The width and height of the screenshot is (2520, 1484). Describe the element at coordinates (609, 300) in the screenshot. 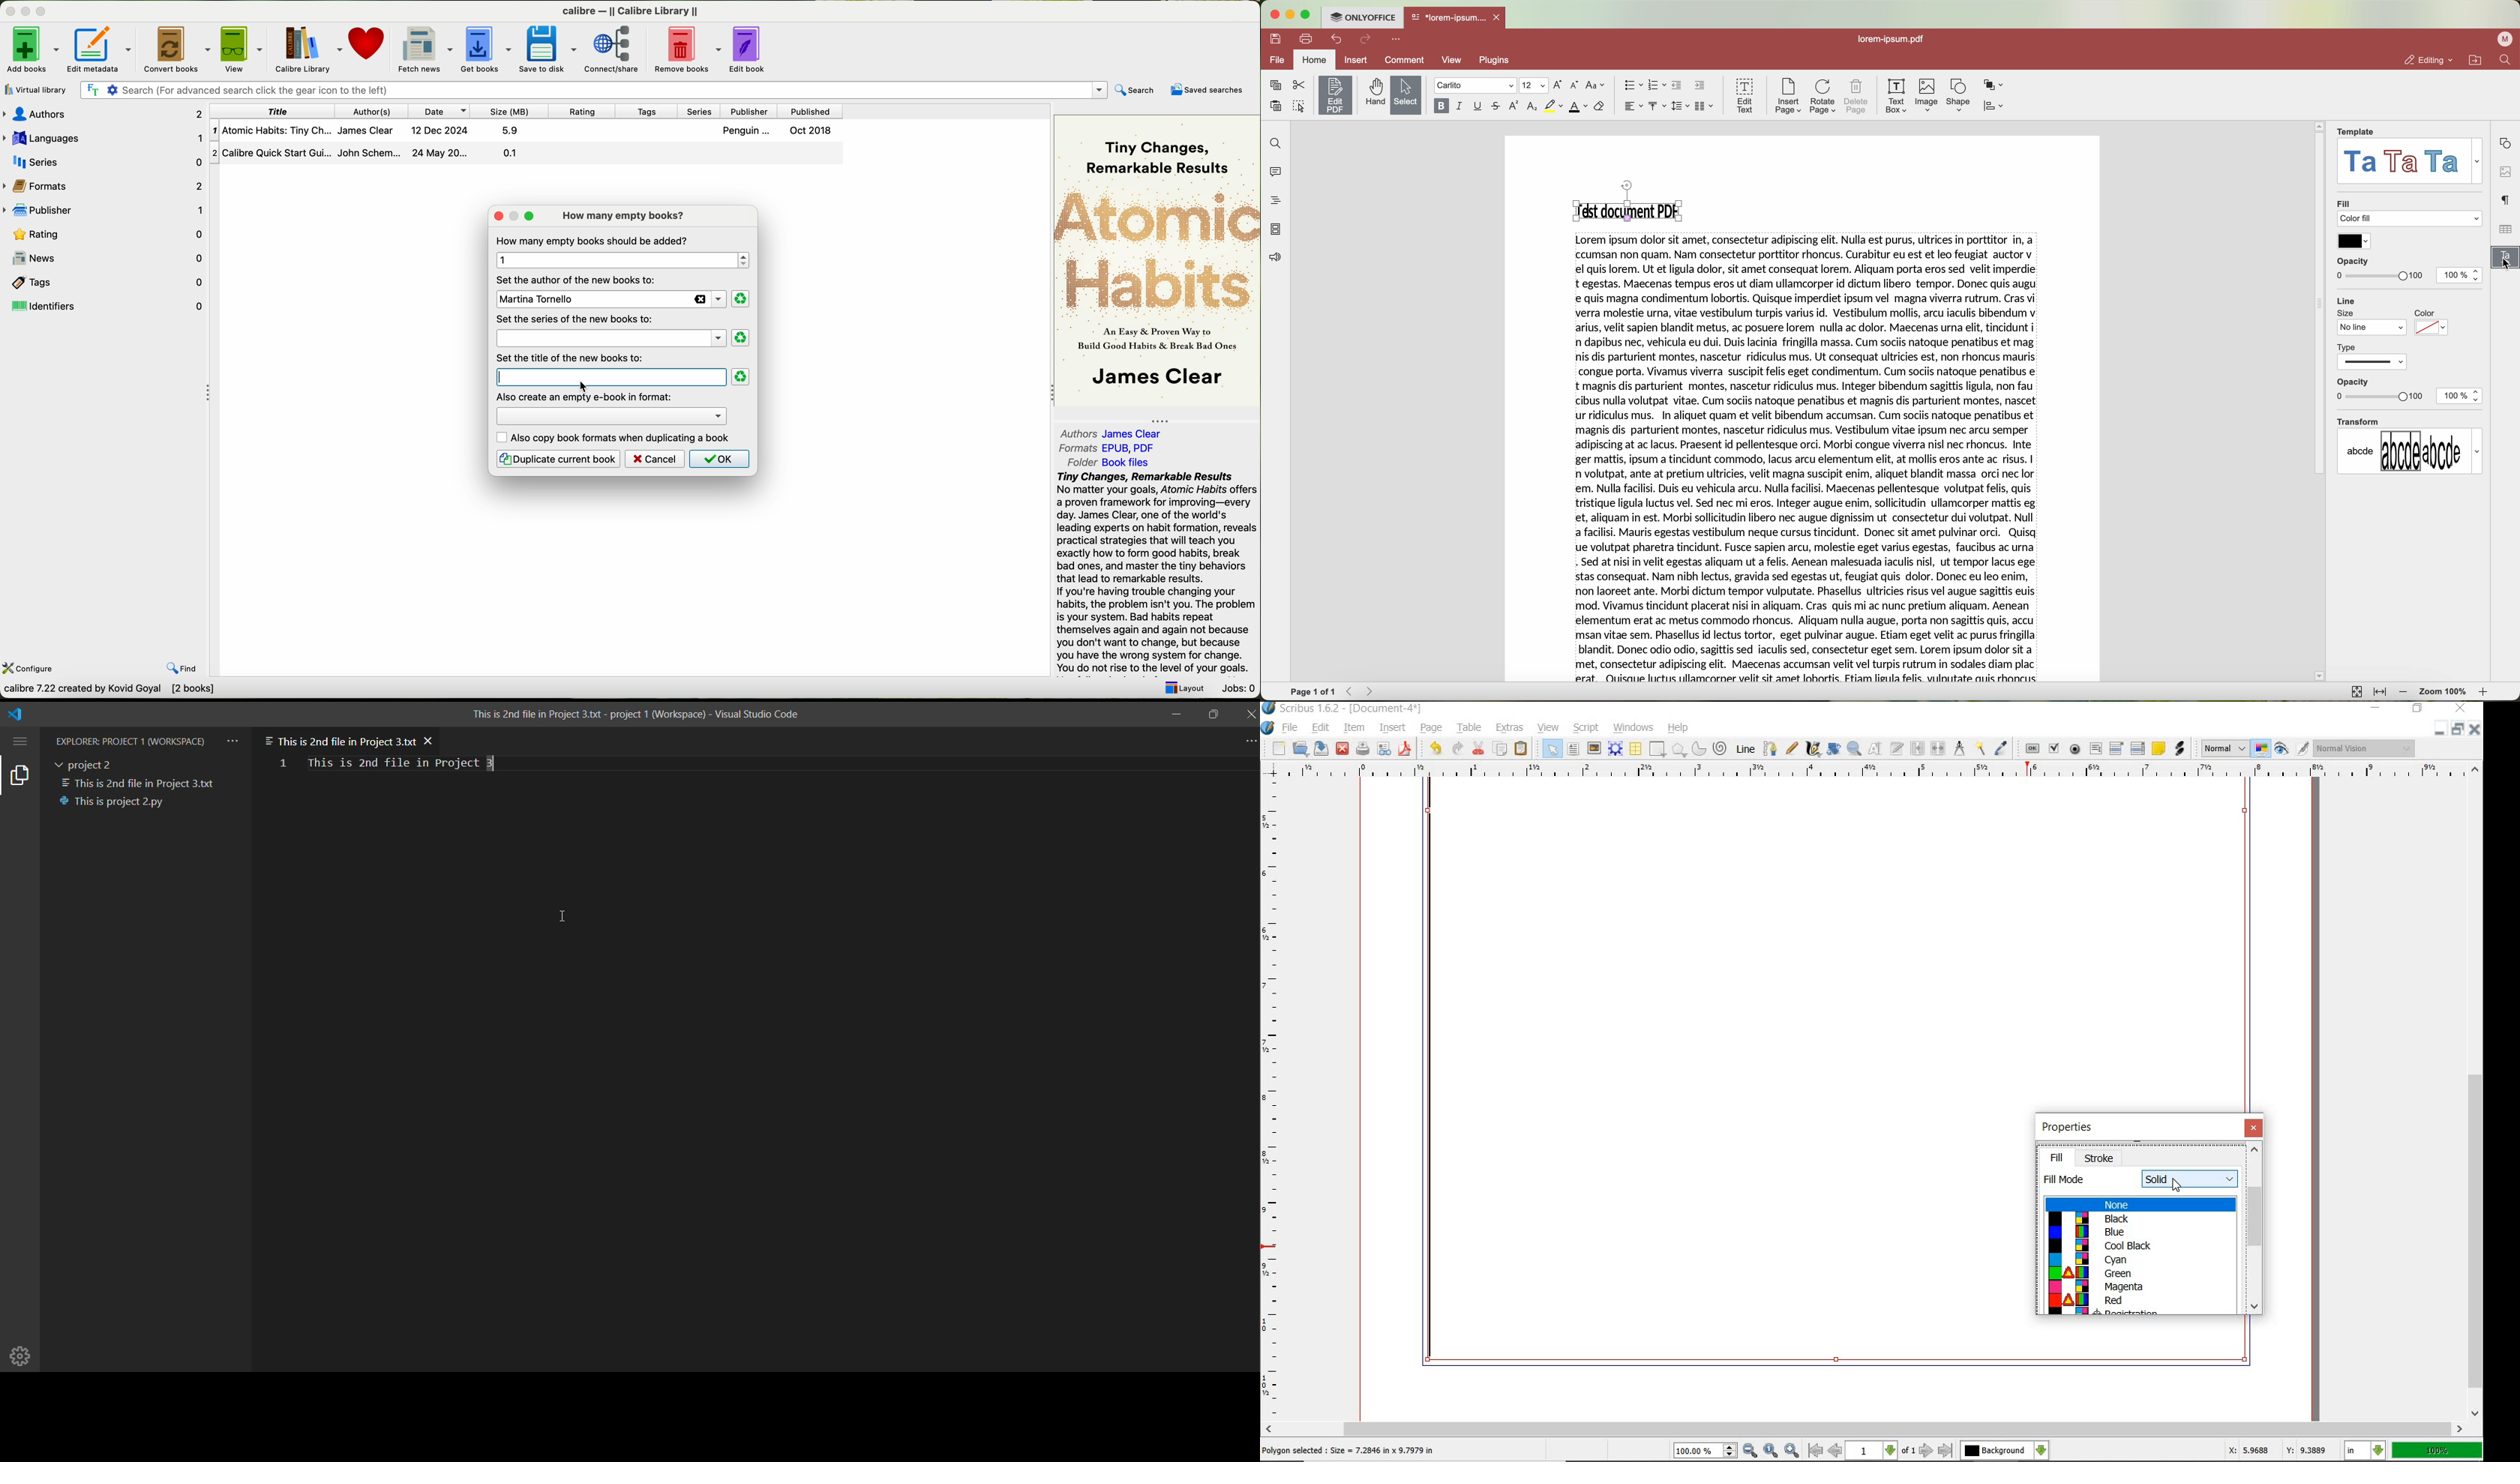

I see `new author` at that location.